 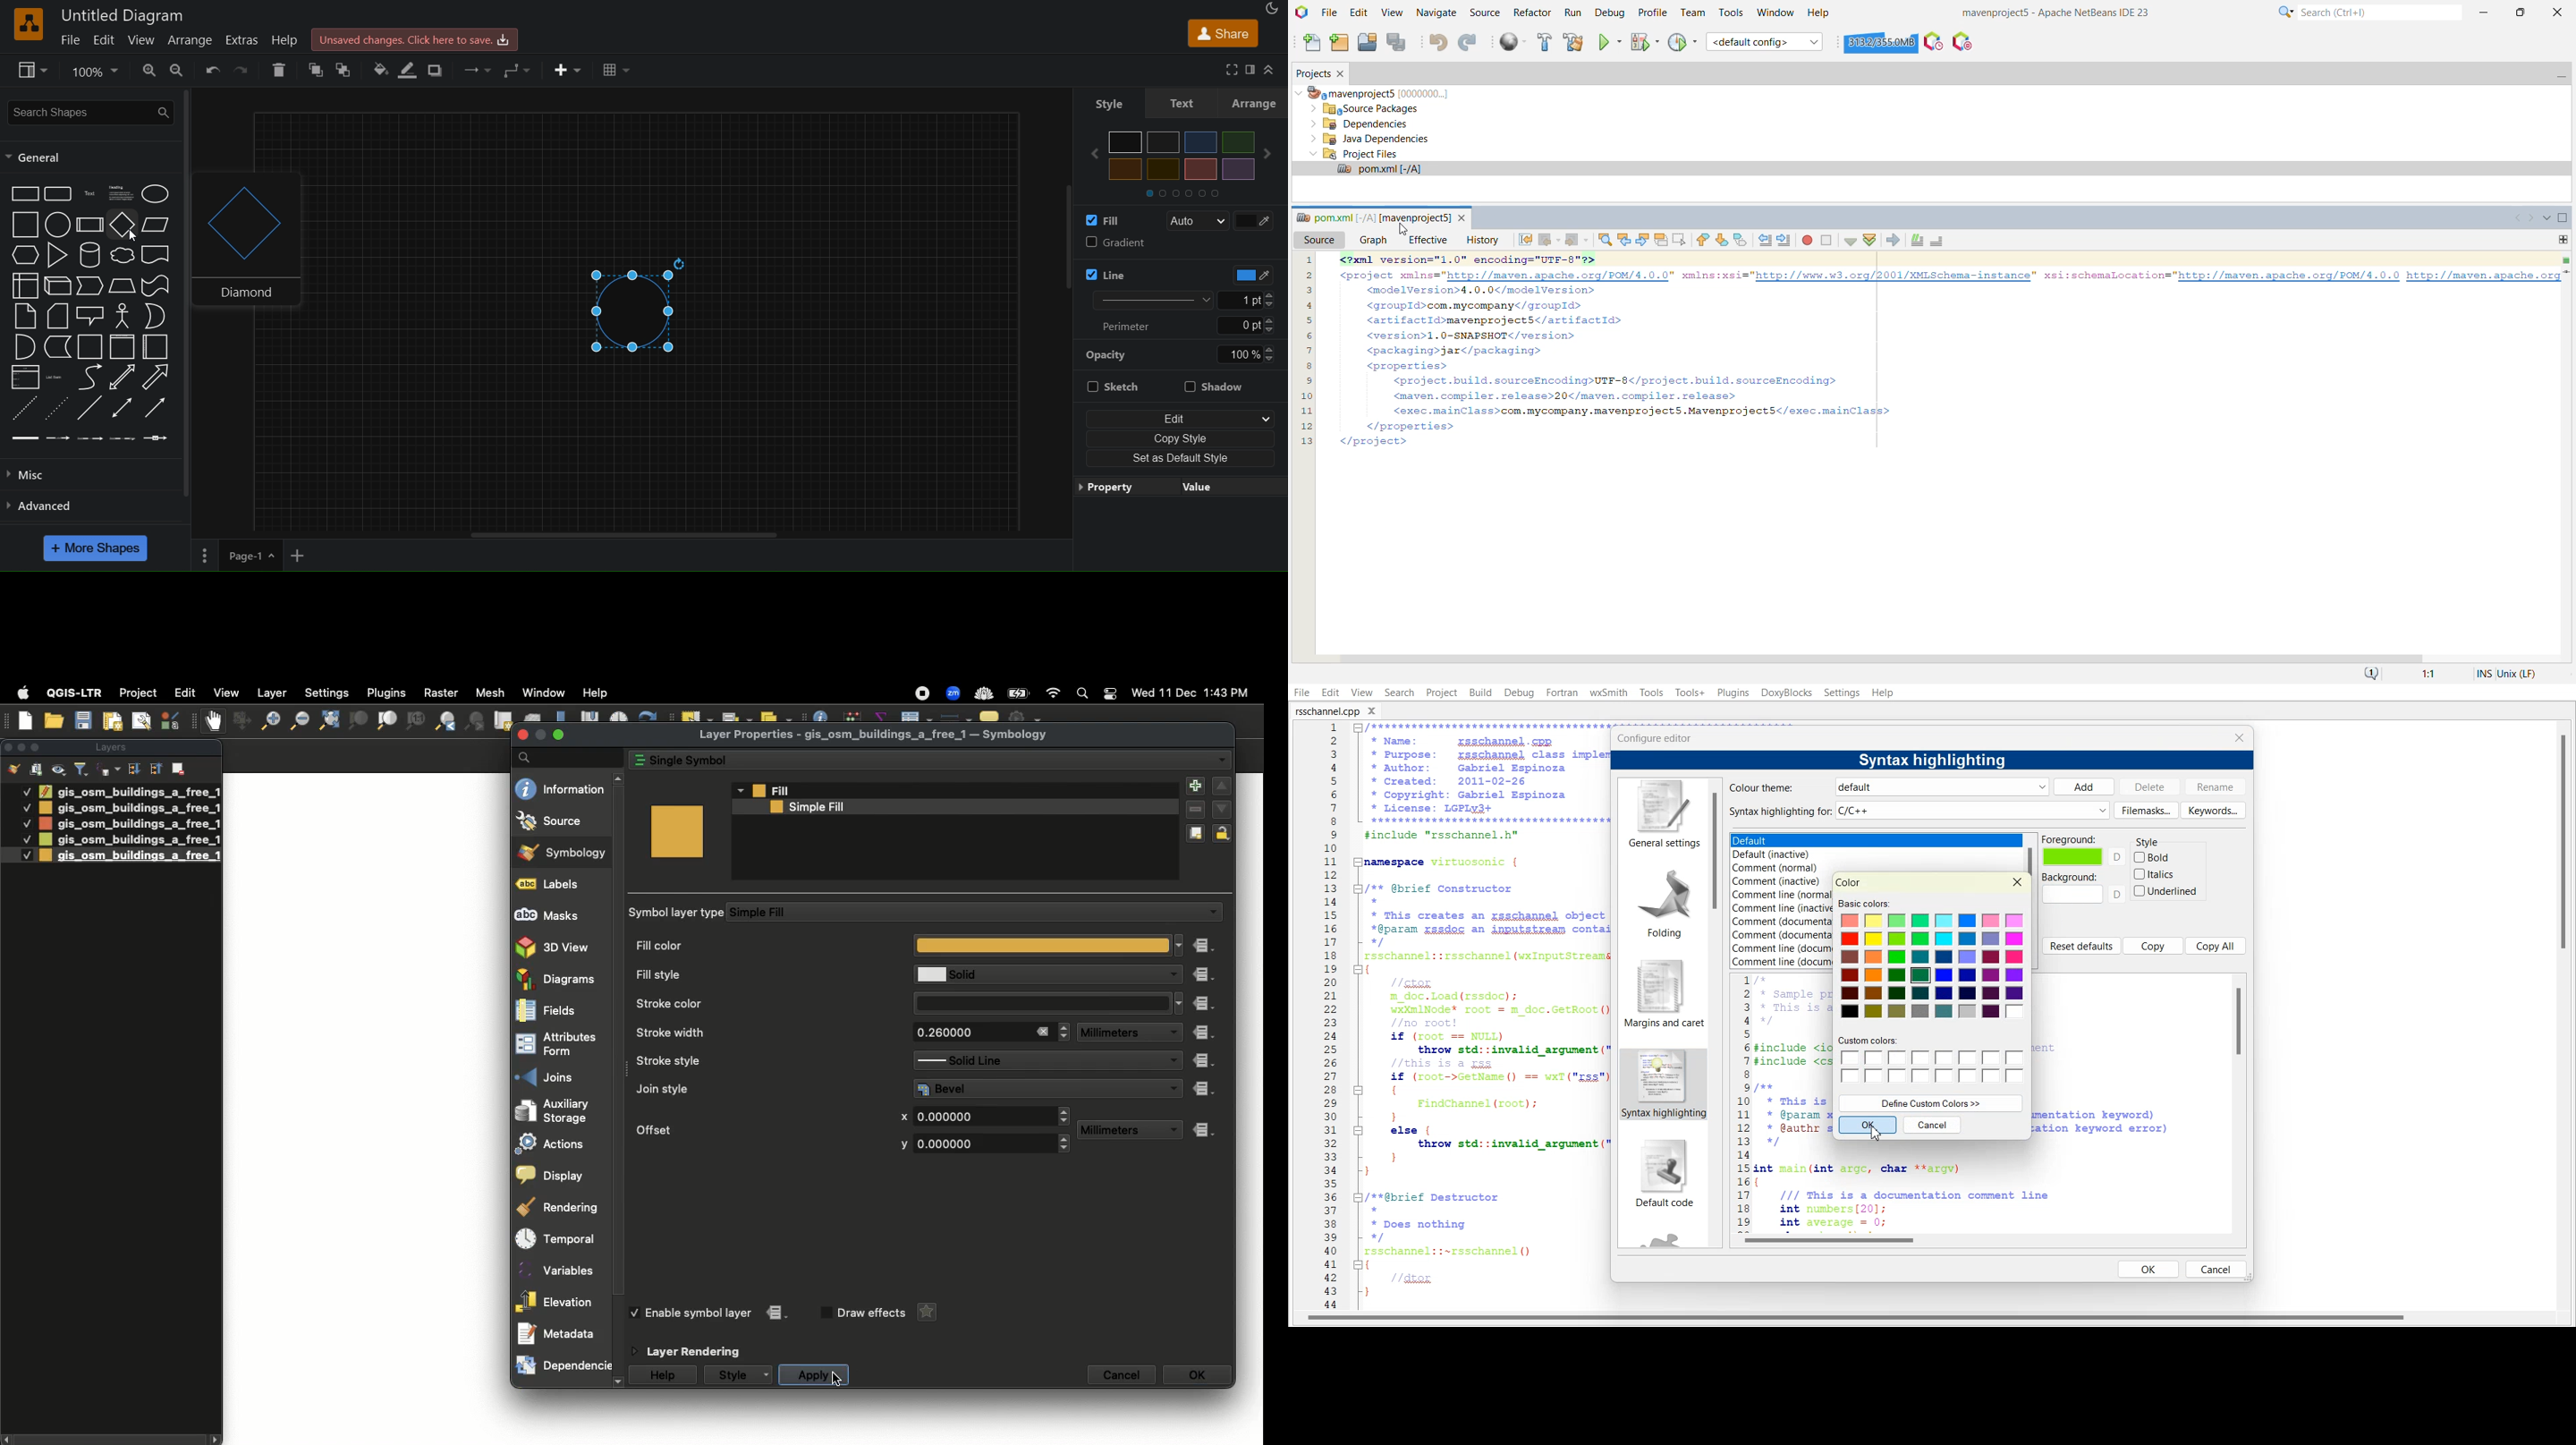 I want to click on insert, so click(x=568, y=70).